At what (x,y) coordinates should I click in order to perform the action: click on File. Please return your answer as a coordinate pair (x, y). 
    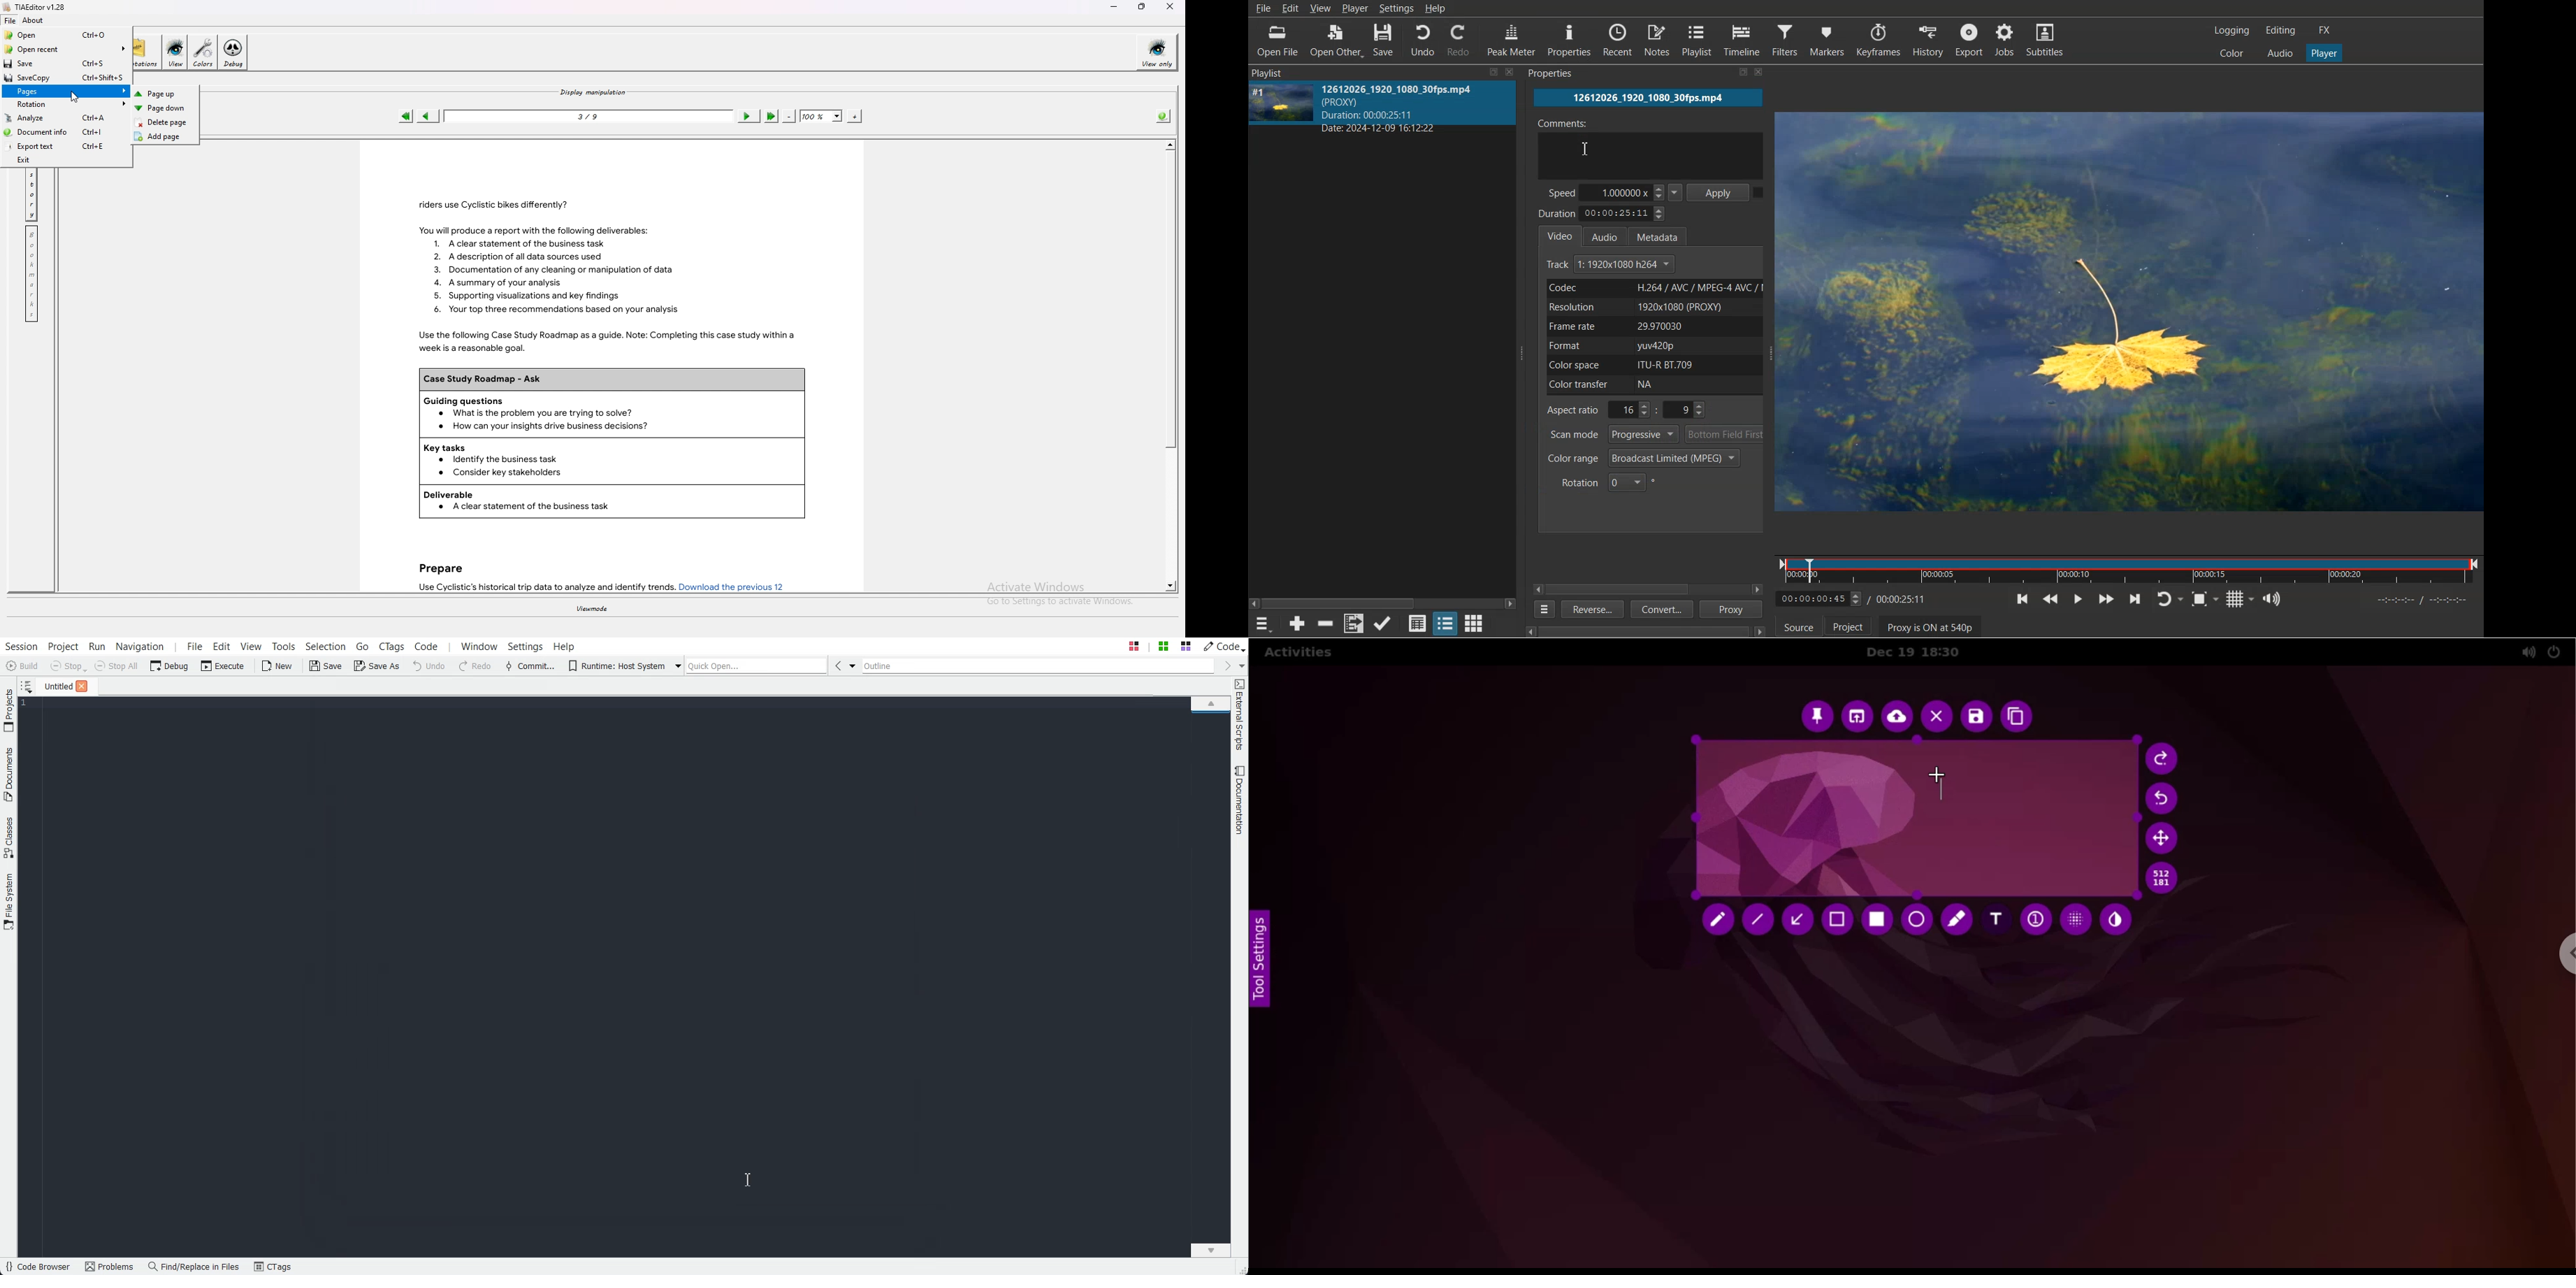
    Looking at the image, I should click on (1263, 8).